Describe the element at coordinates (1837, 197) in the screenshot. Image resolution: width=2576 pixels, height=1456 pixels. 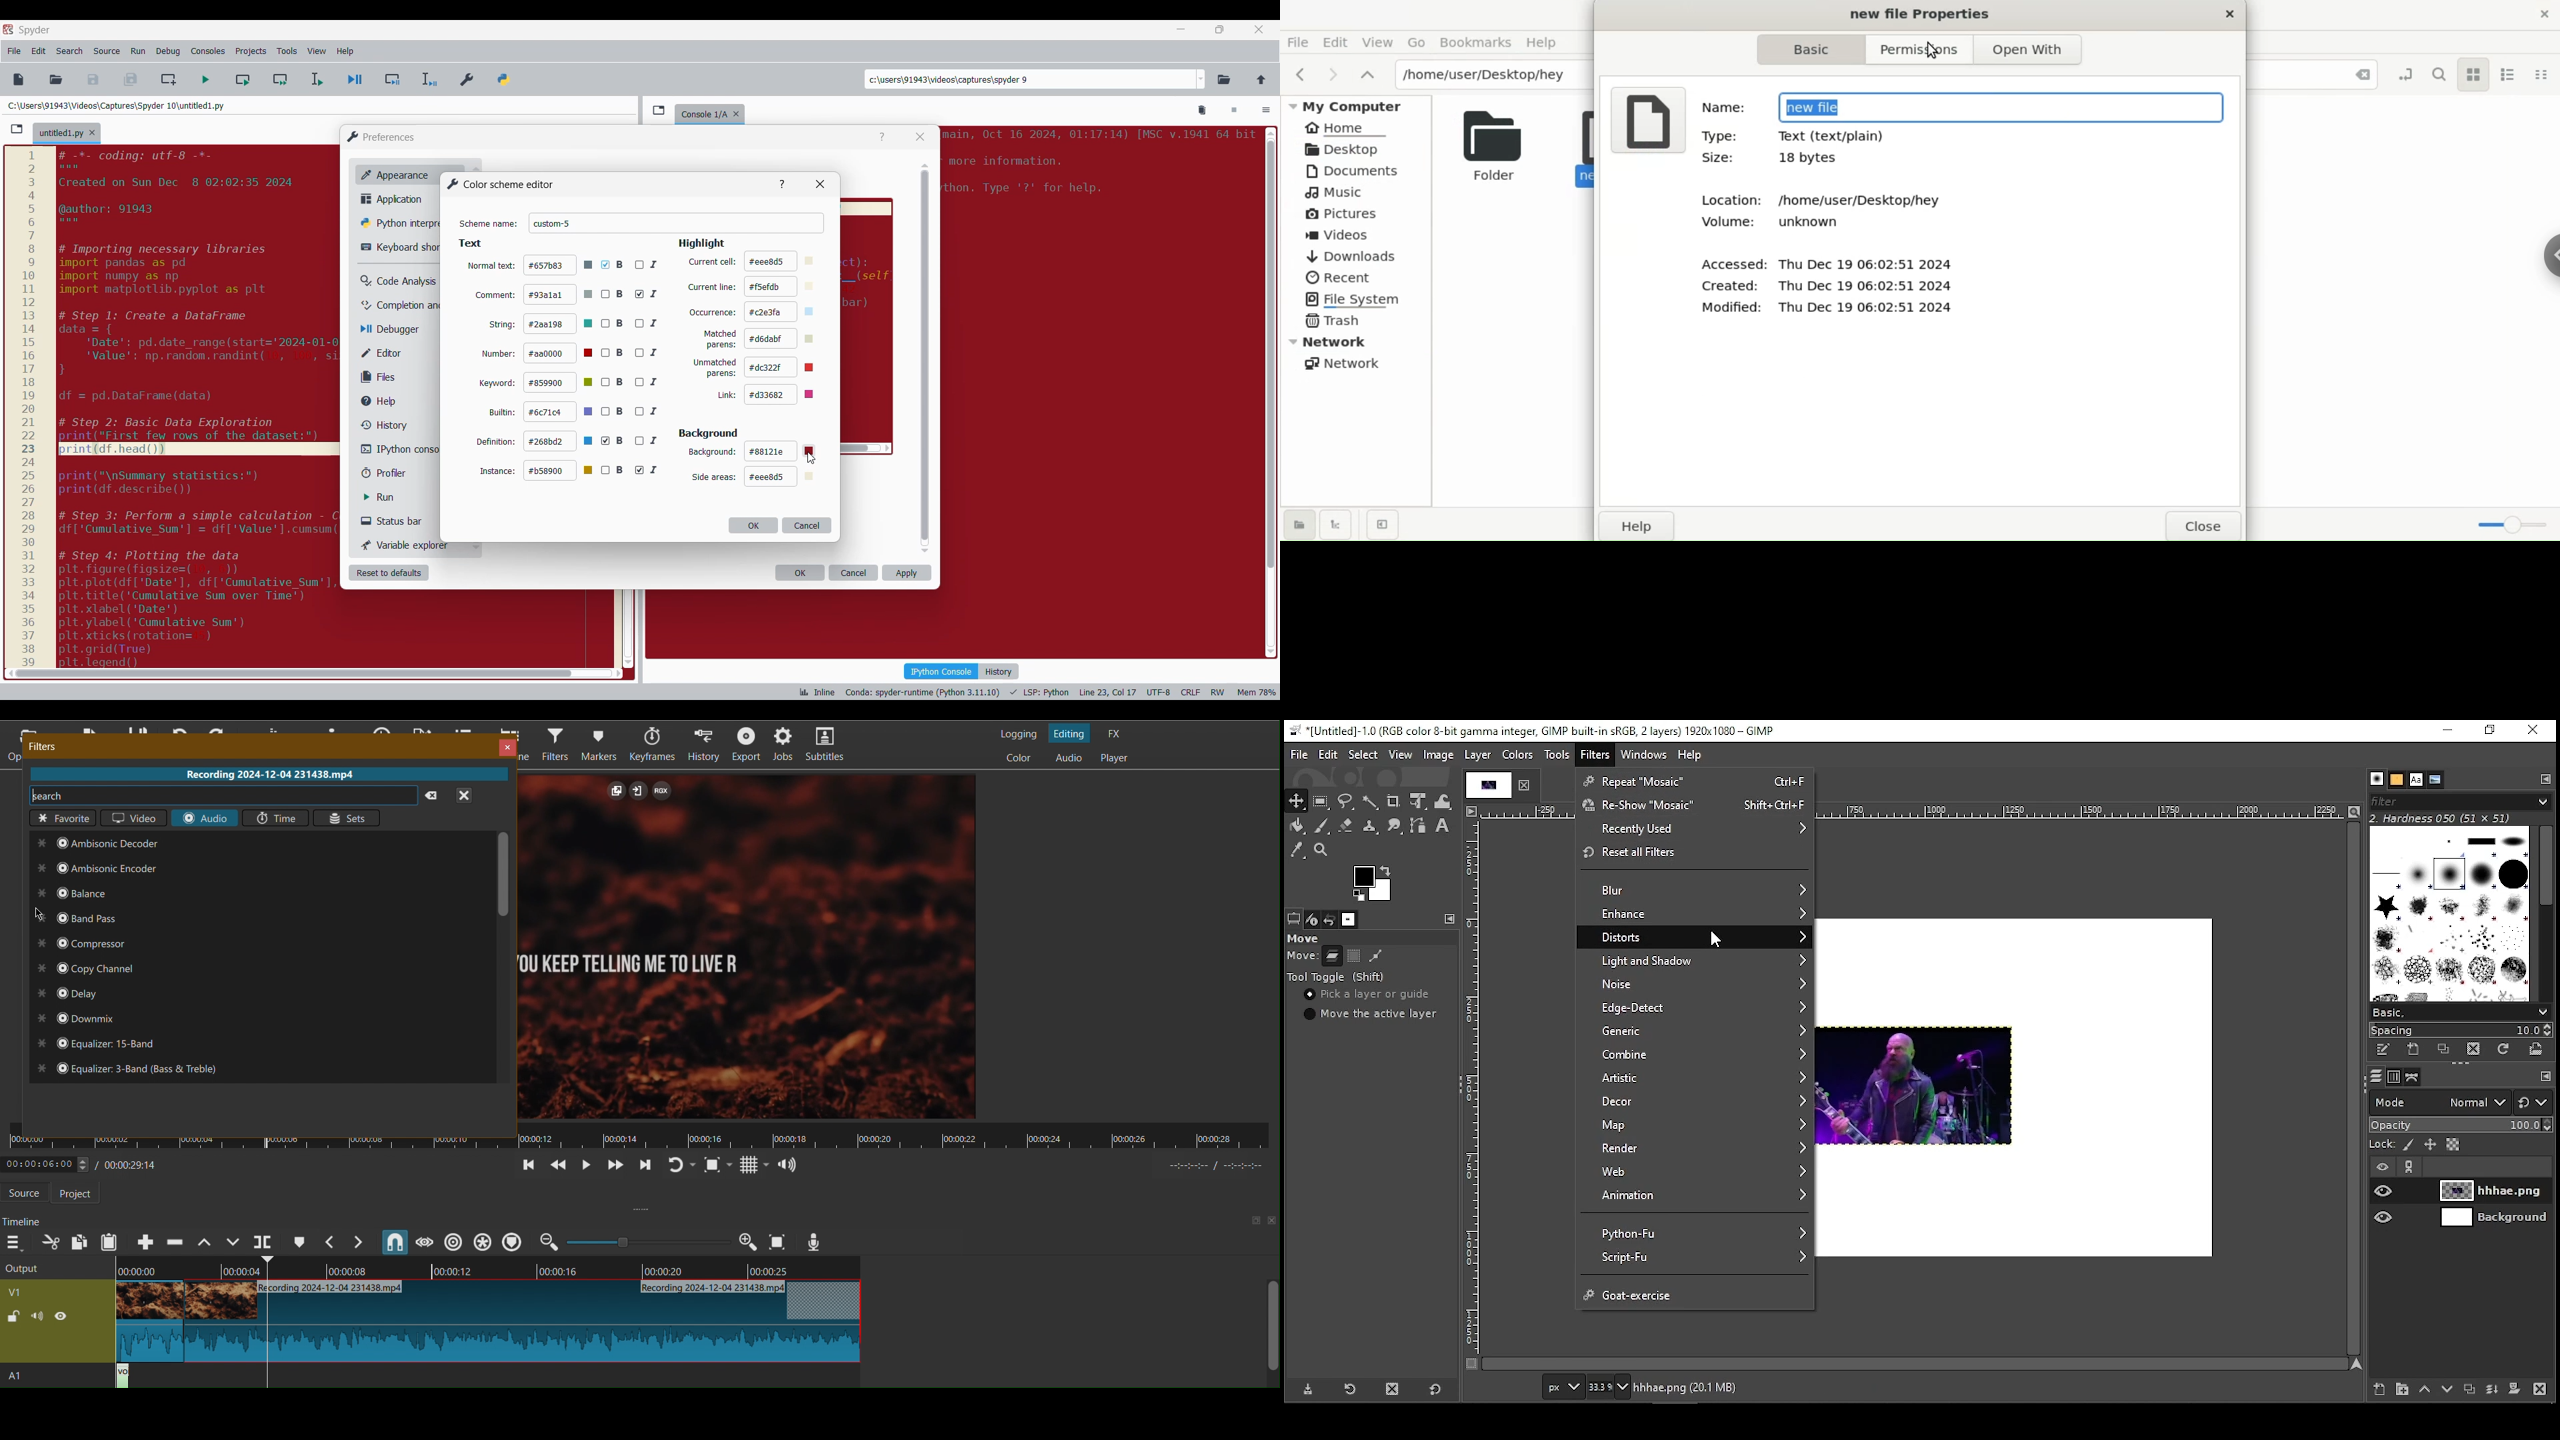
I see `Location: /home/user/Desktop/hey` at that location.